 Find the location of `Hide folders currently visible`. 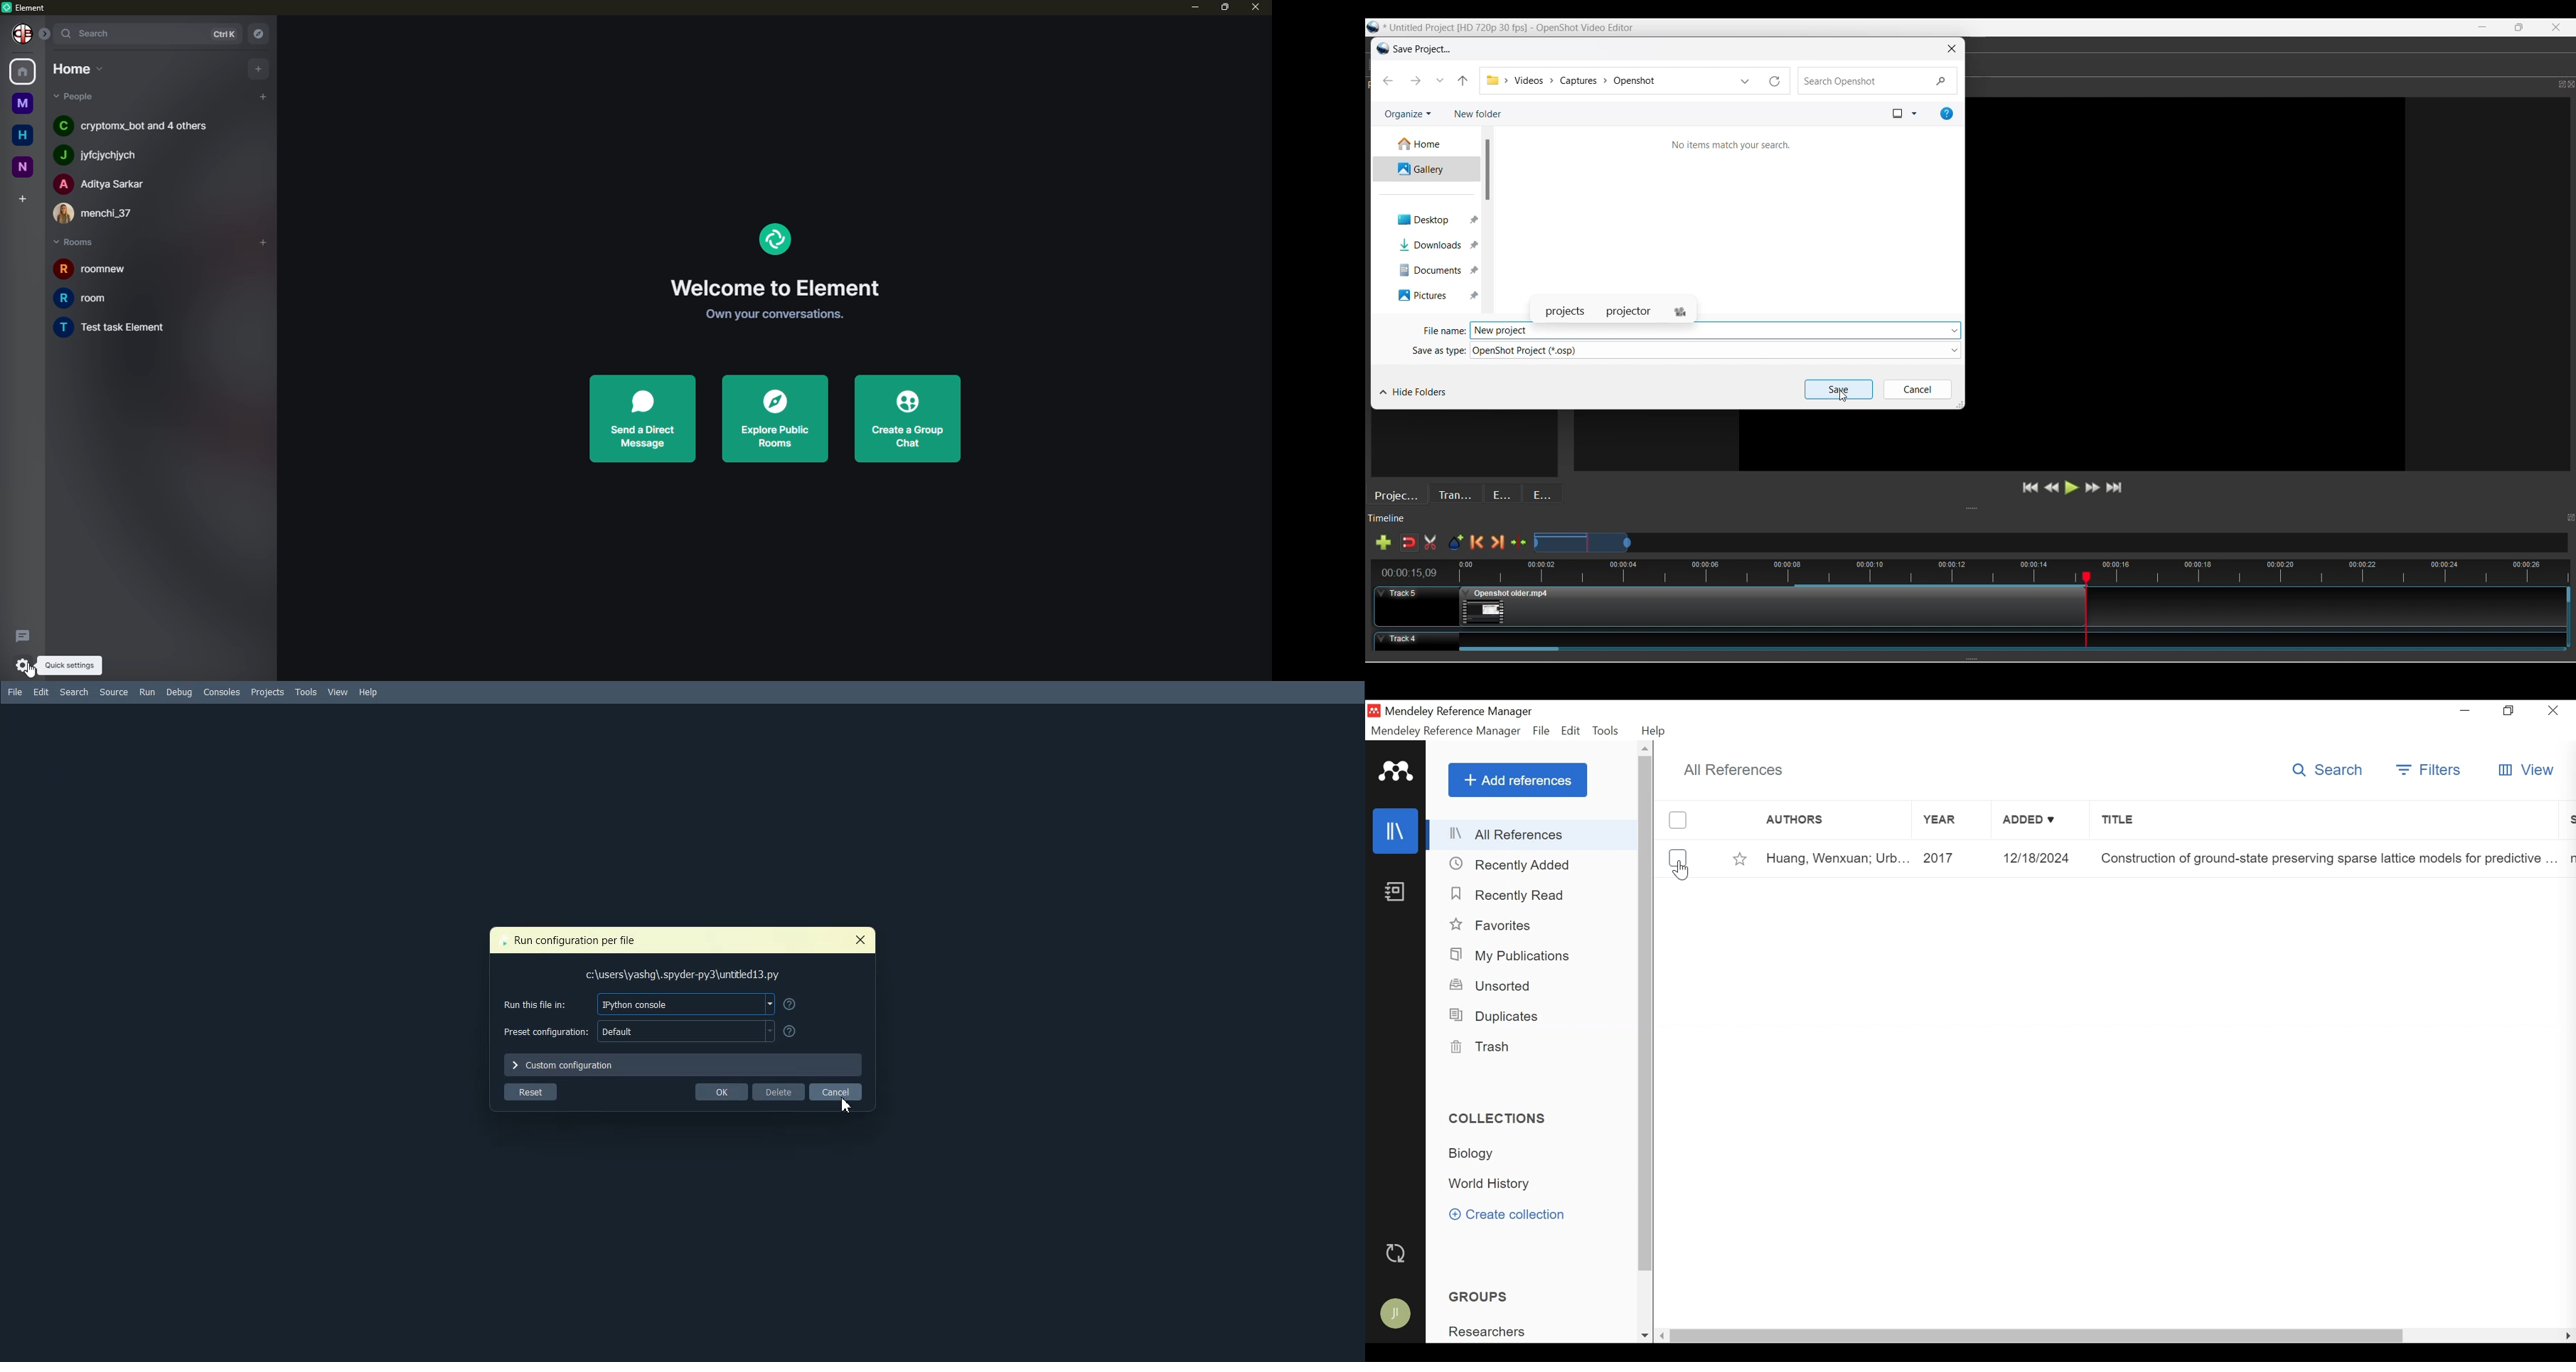

Hide folders currently visible is located at coordinates (1413, 392).